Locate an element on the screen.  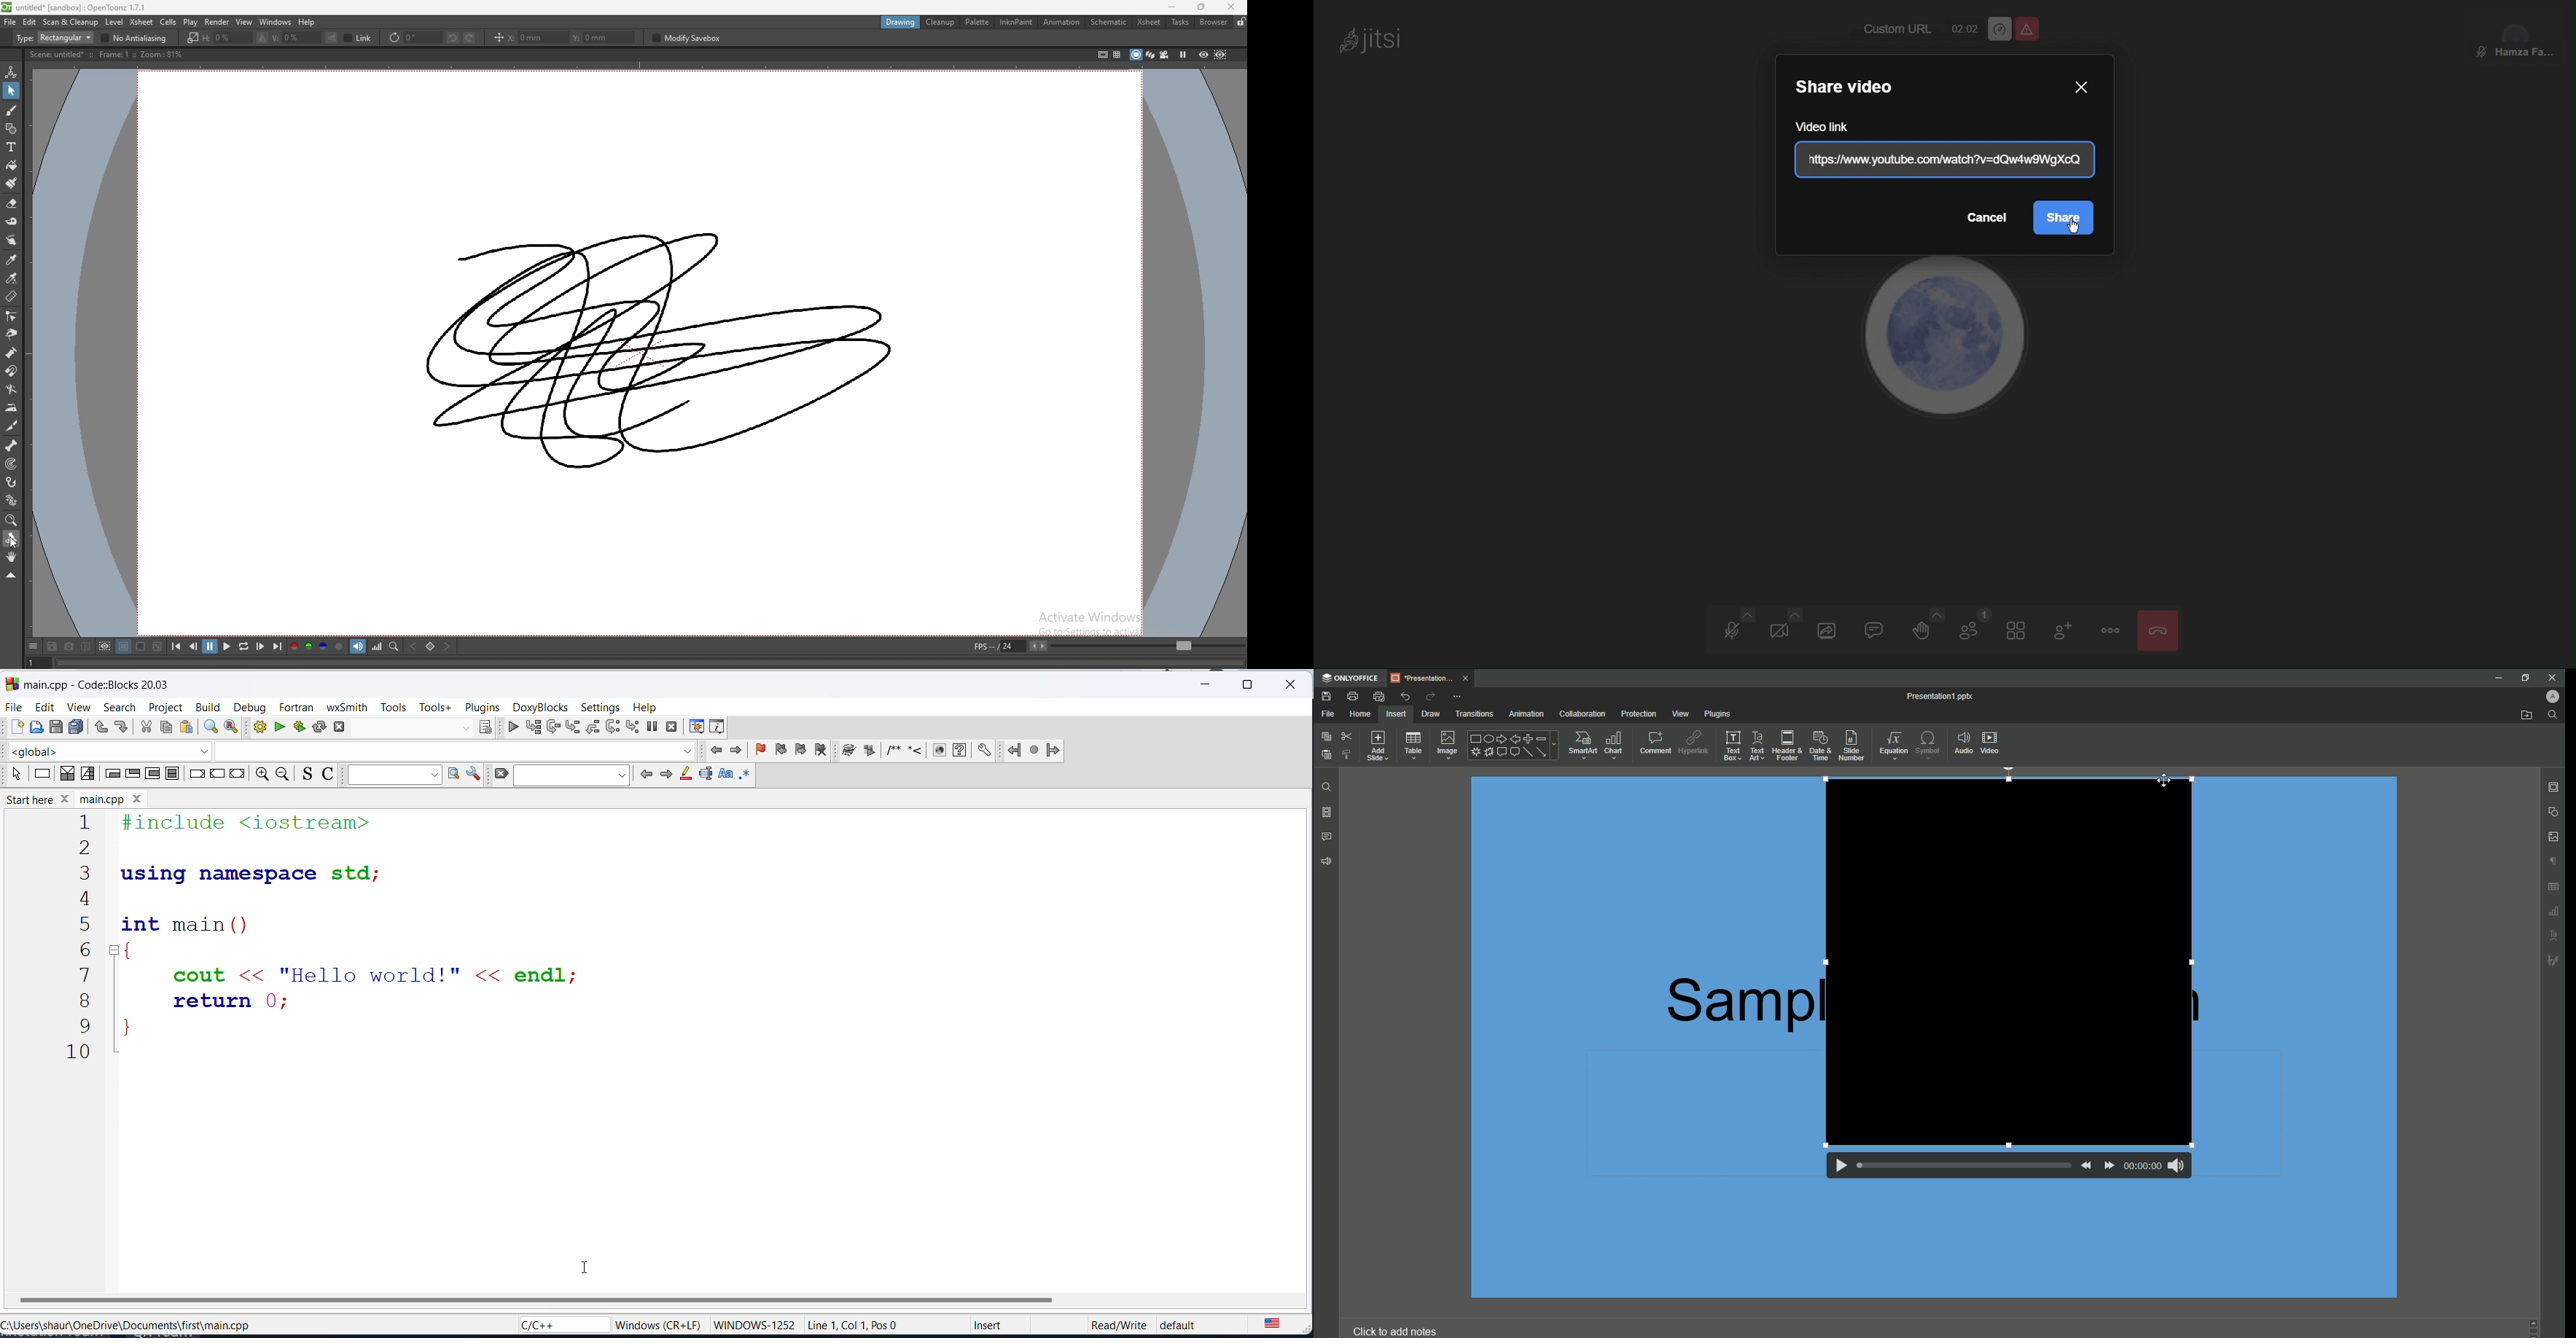
Raise Hand is located at coordinates (1925, 633).